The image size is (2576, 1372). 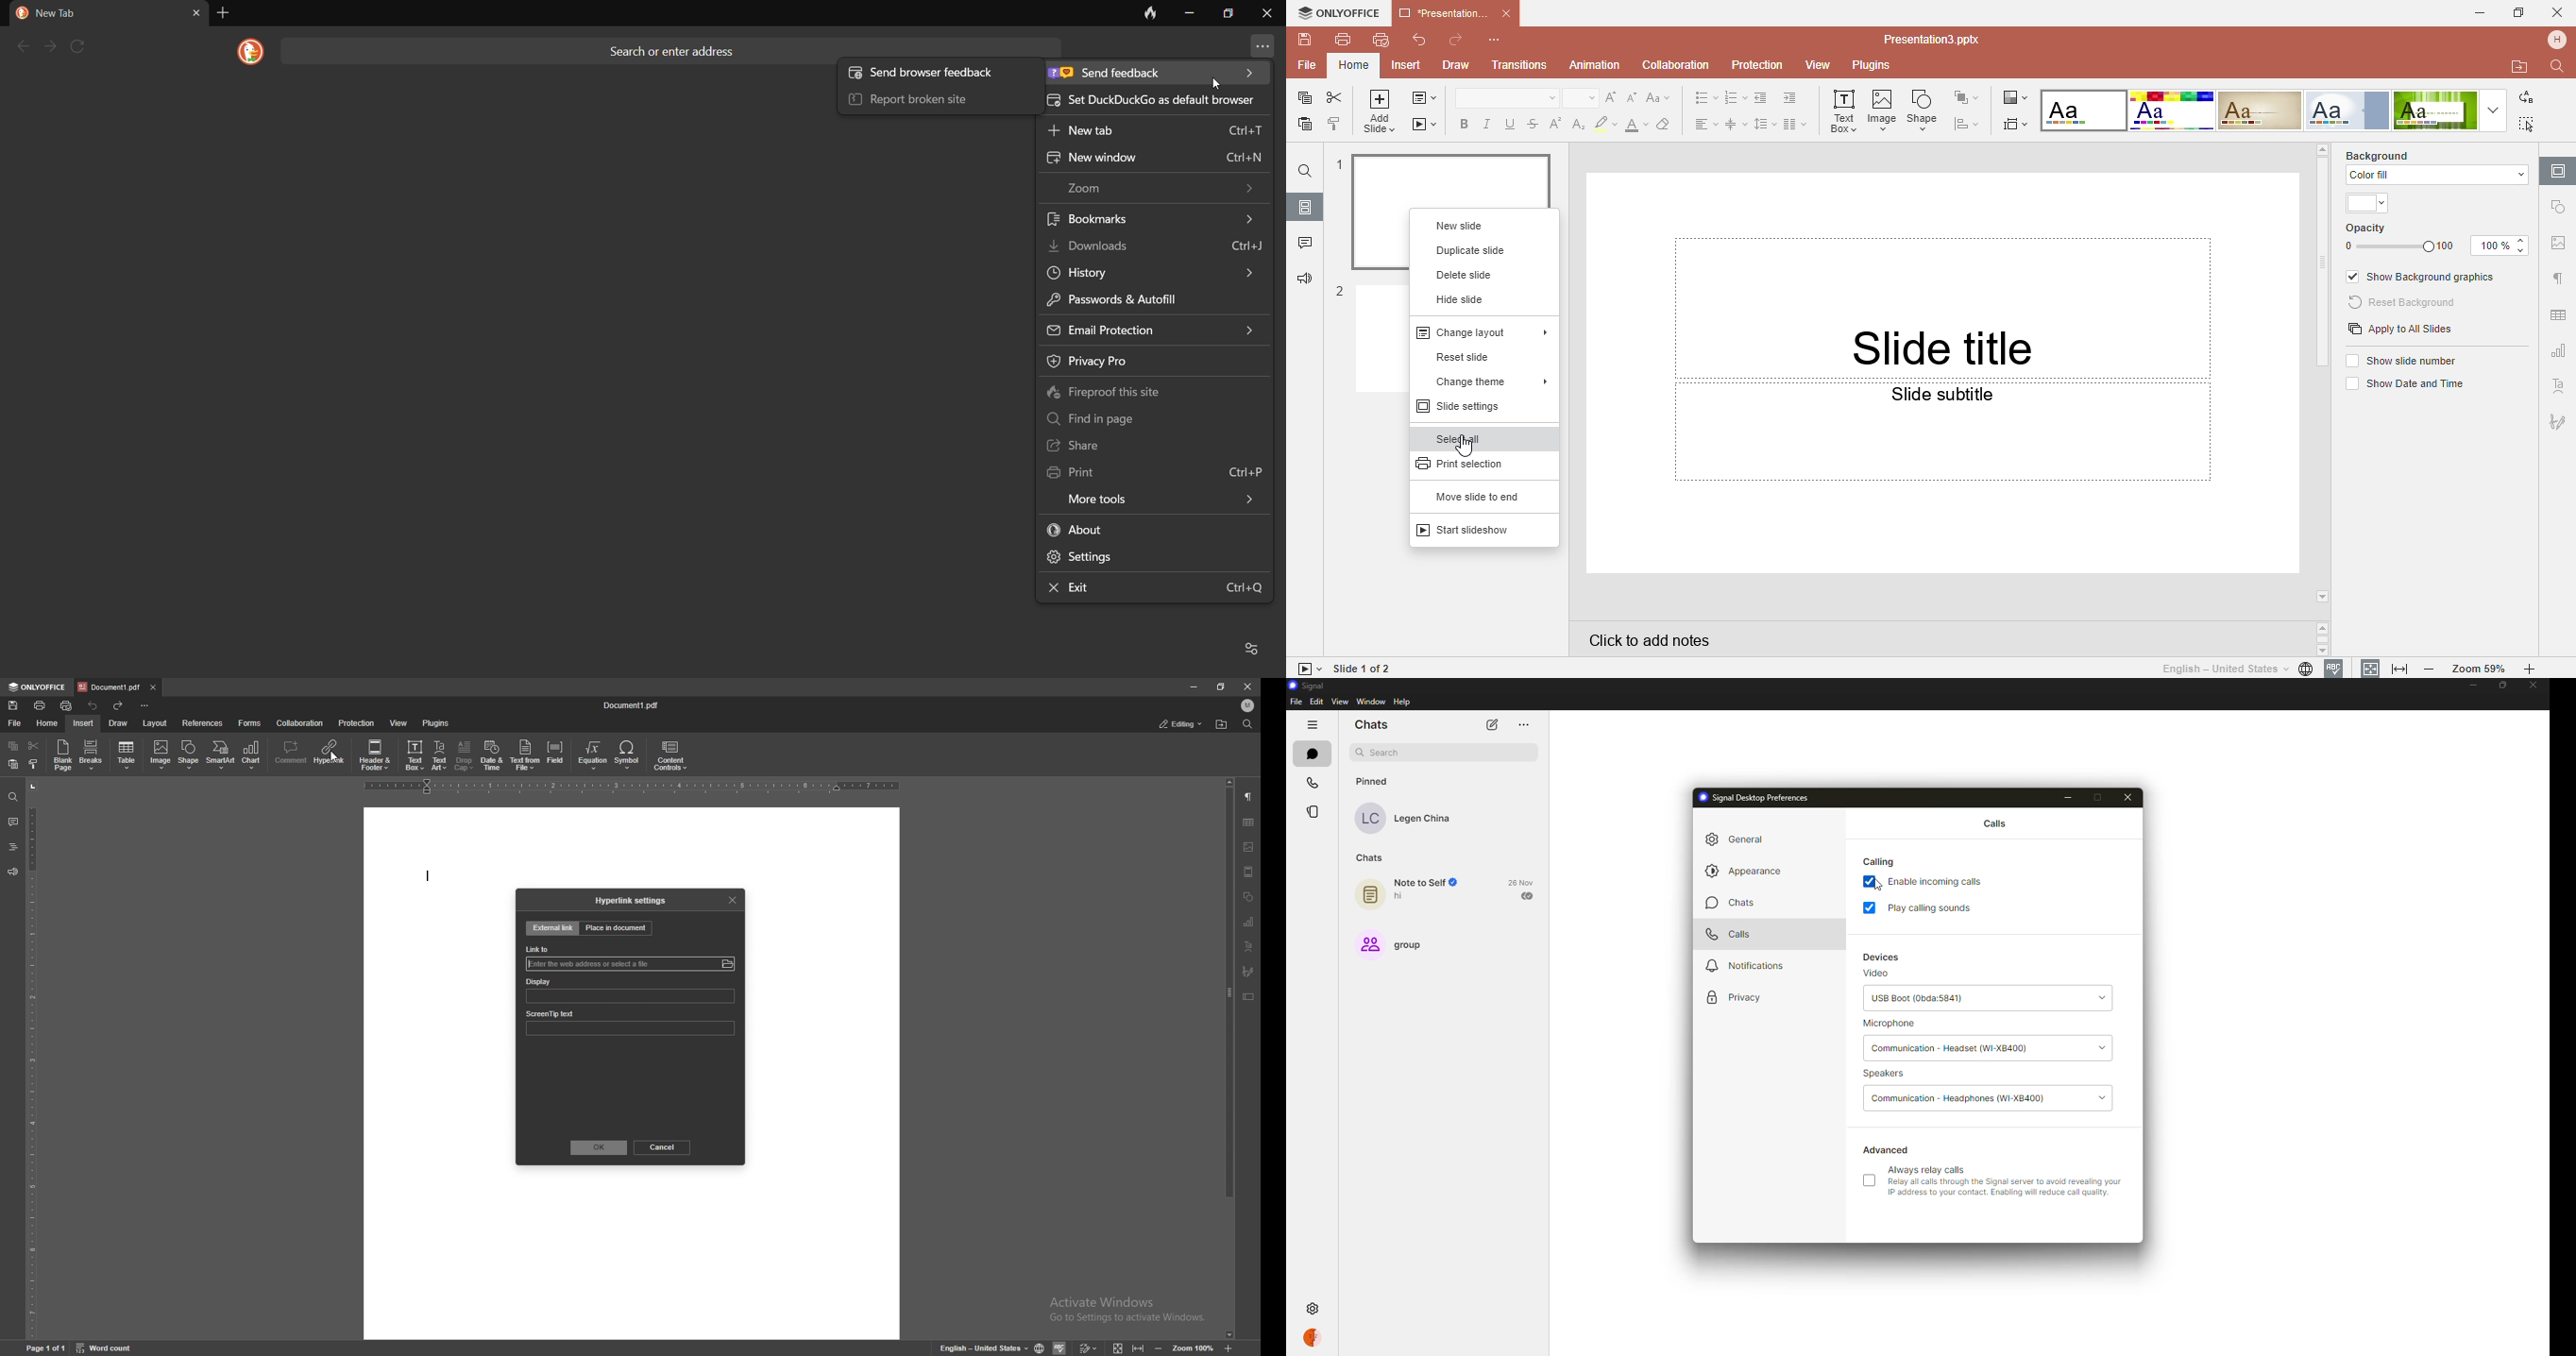 What do you see at coordinates (1364, 669) in the screenshot?
I see `Slide 1 to 1` at bounding box center [1364, 669].